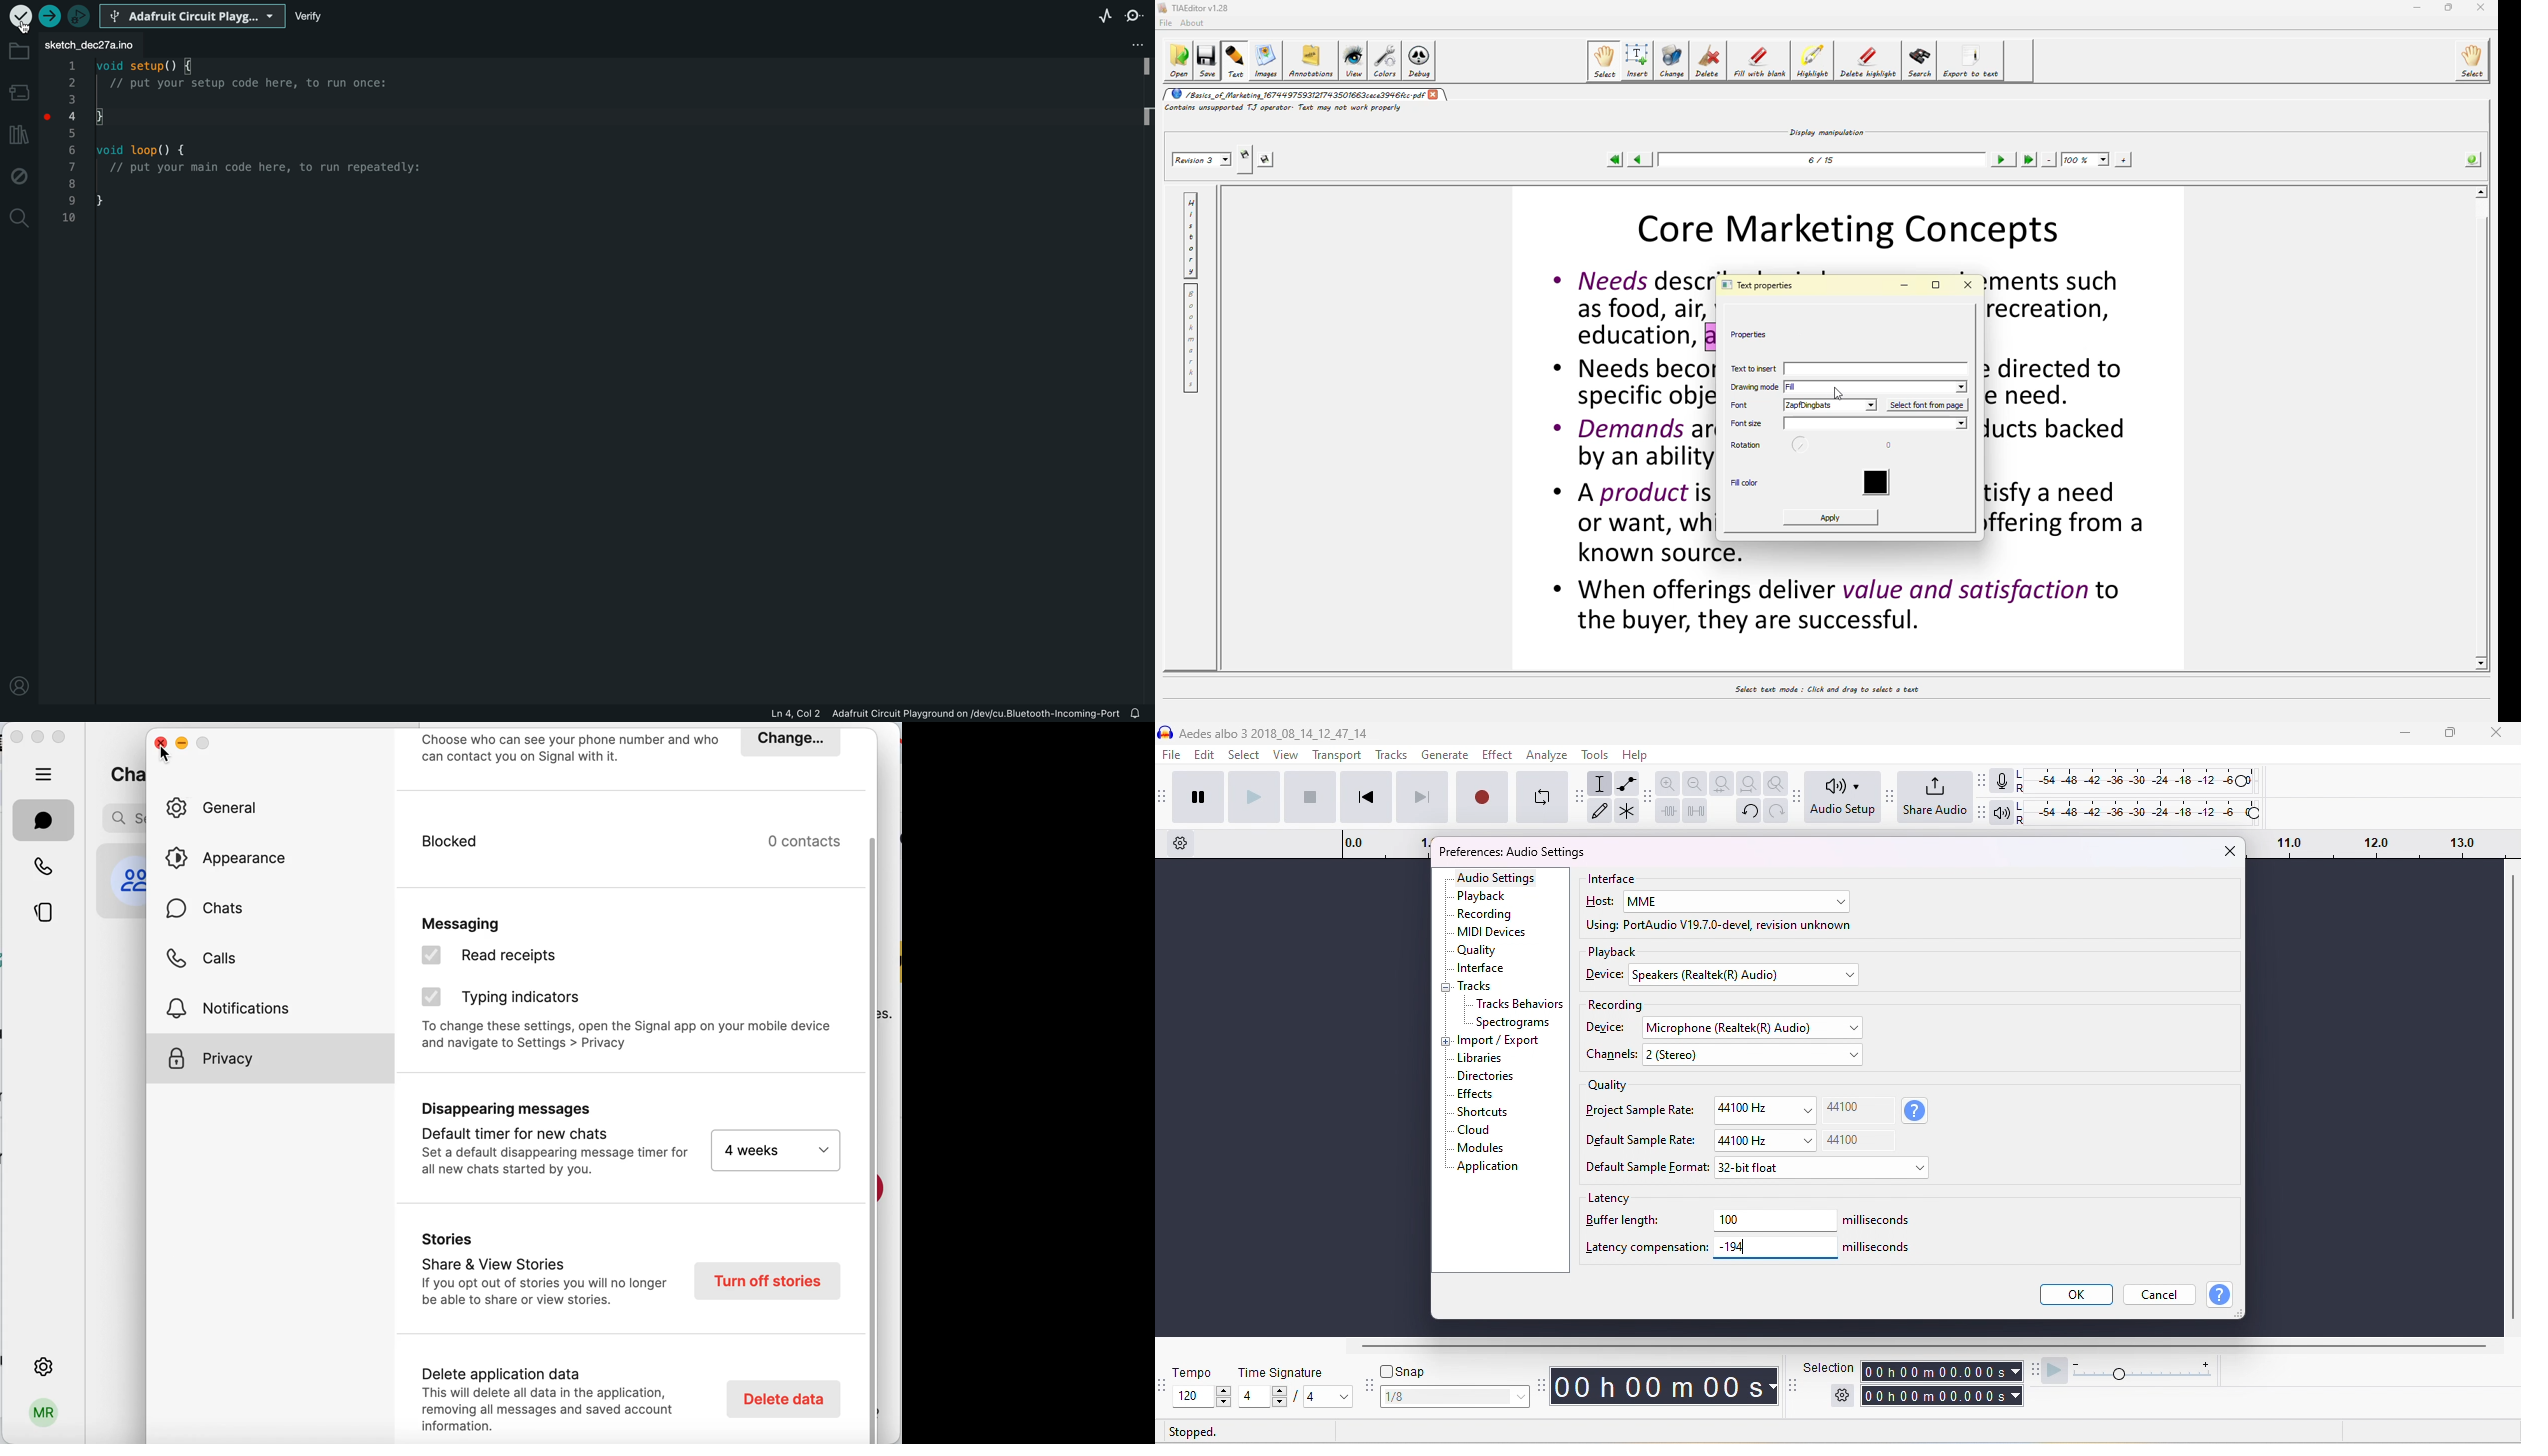  What do you see at coordinates (1824, 1171) in the screenshot?
I see `select default sample format` at bounding box center [1824, 1171].